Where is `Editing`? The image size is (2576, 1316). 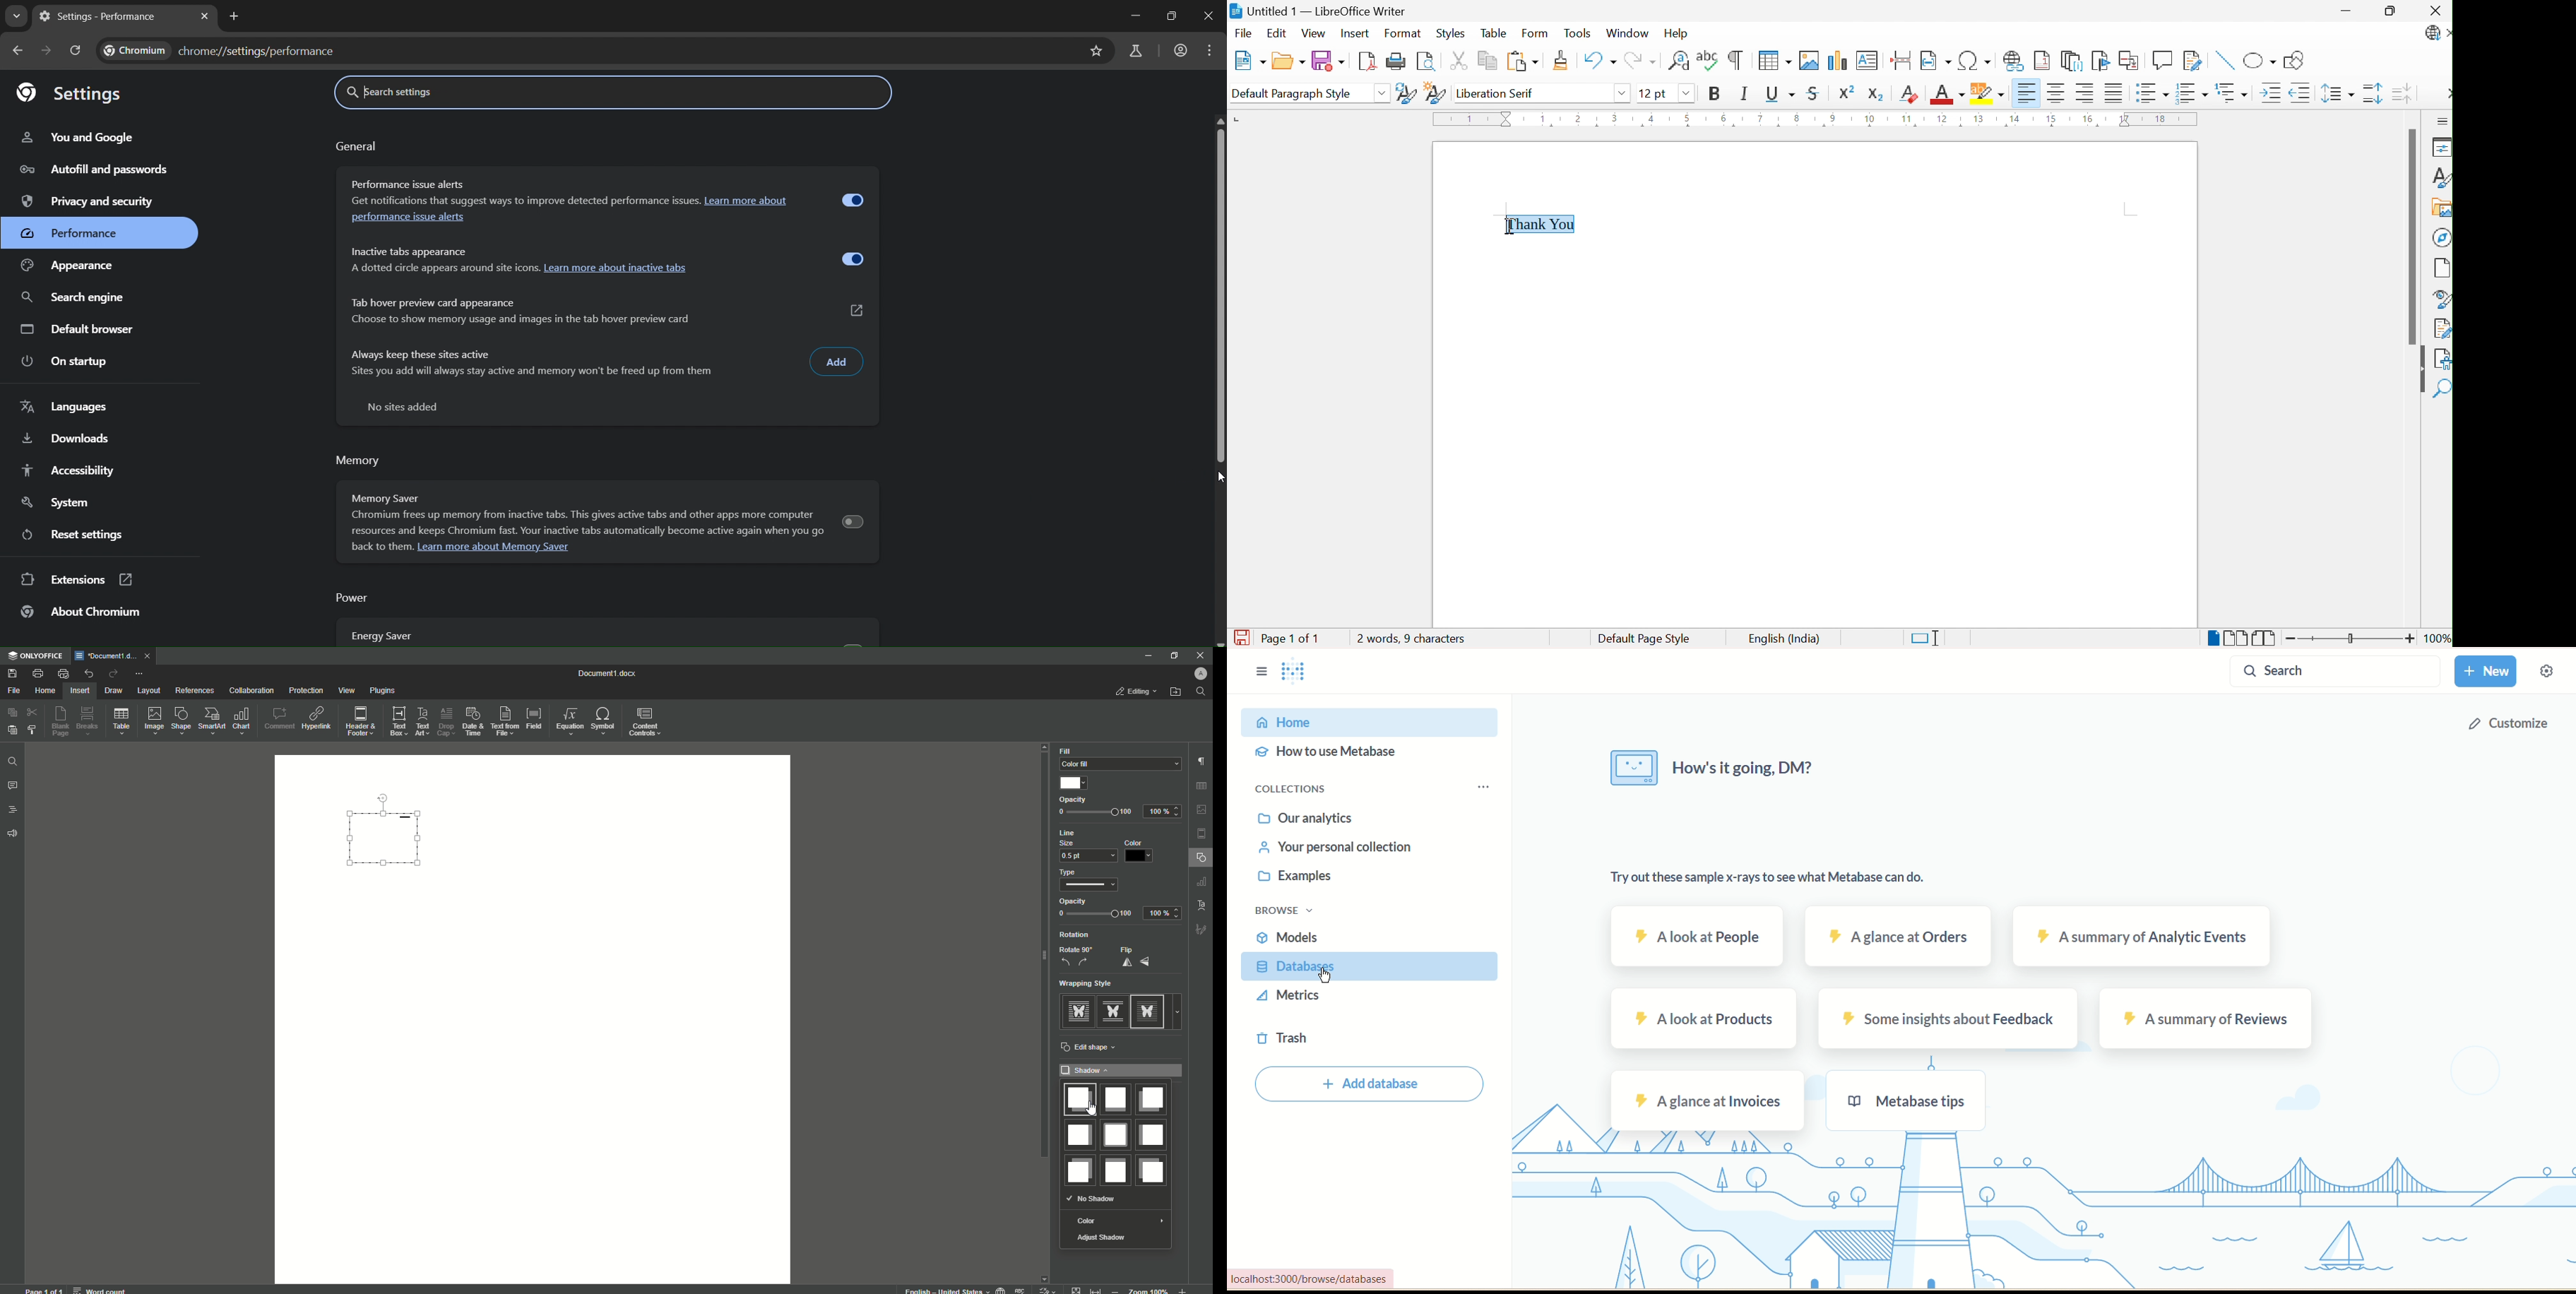
Editing is located at coordinates (1139, 691).